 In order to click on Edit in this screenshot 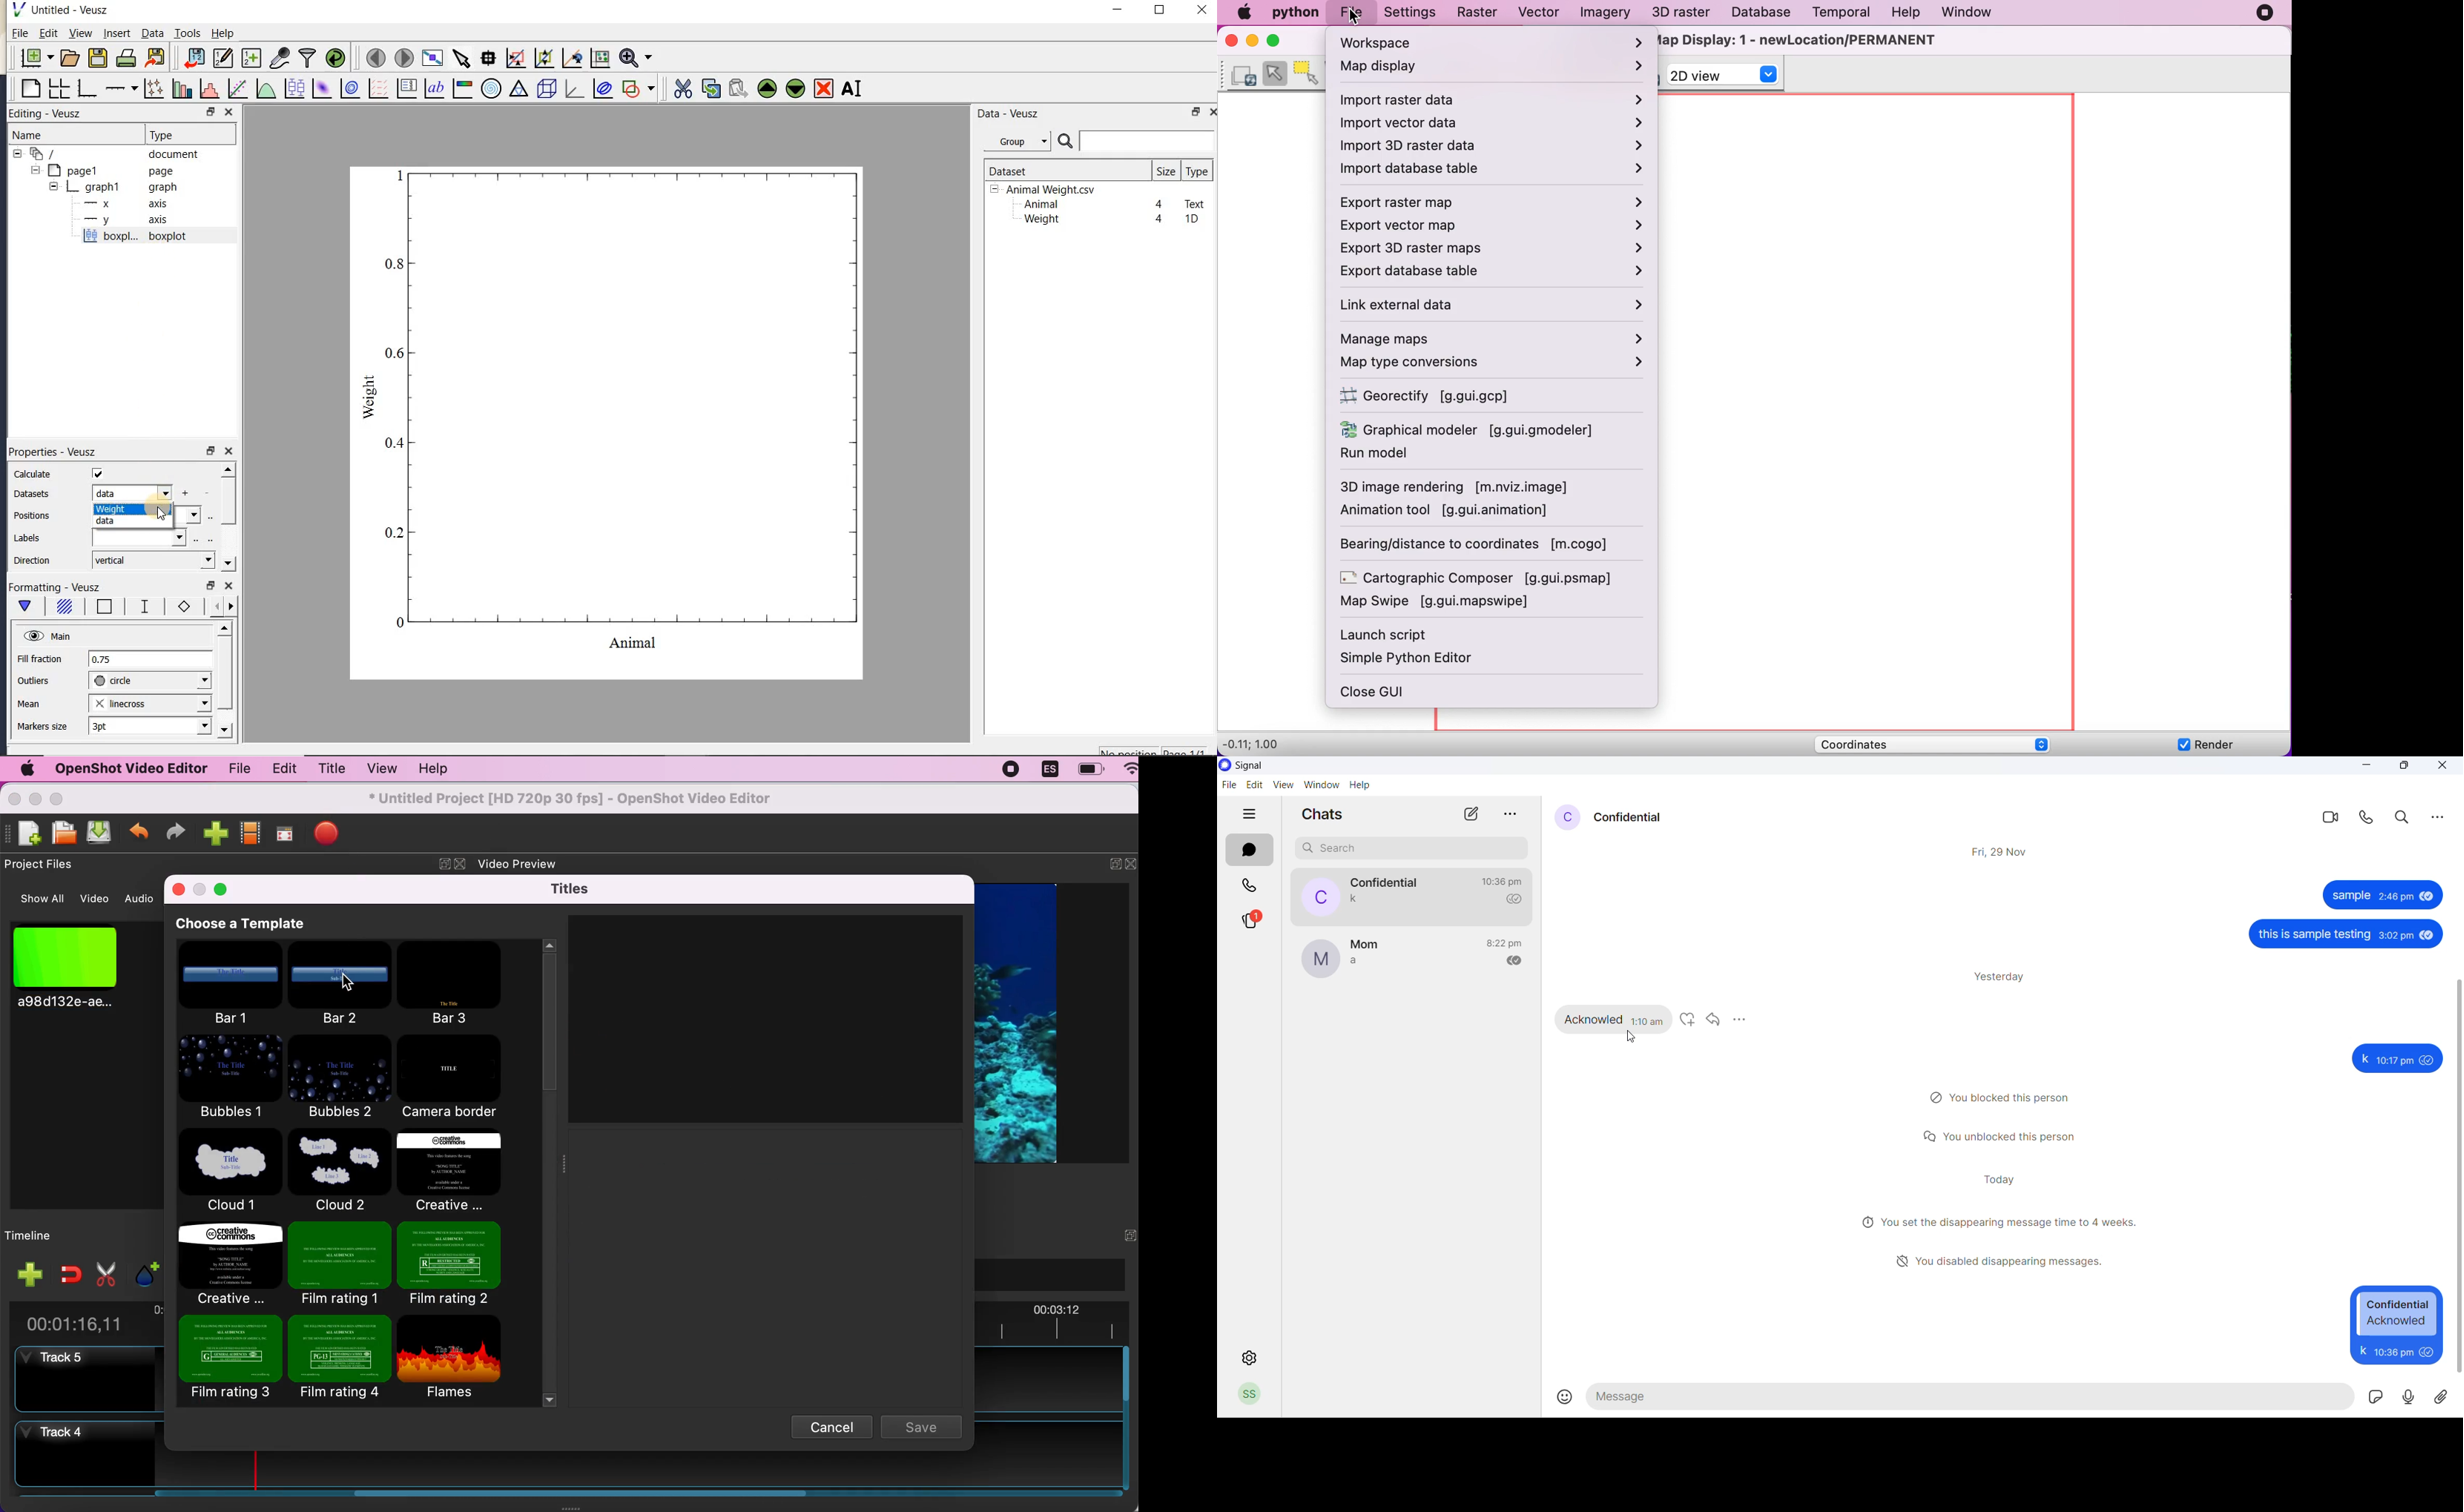, I will do `click(46, 35)`.